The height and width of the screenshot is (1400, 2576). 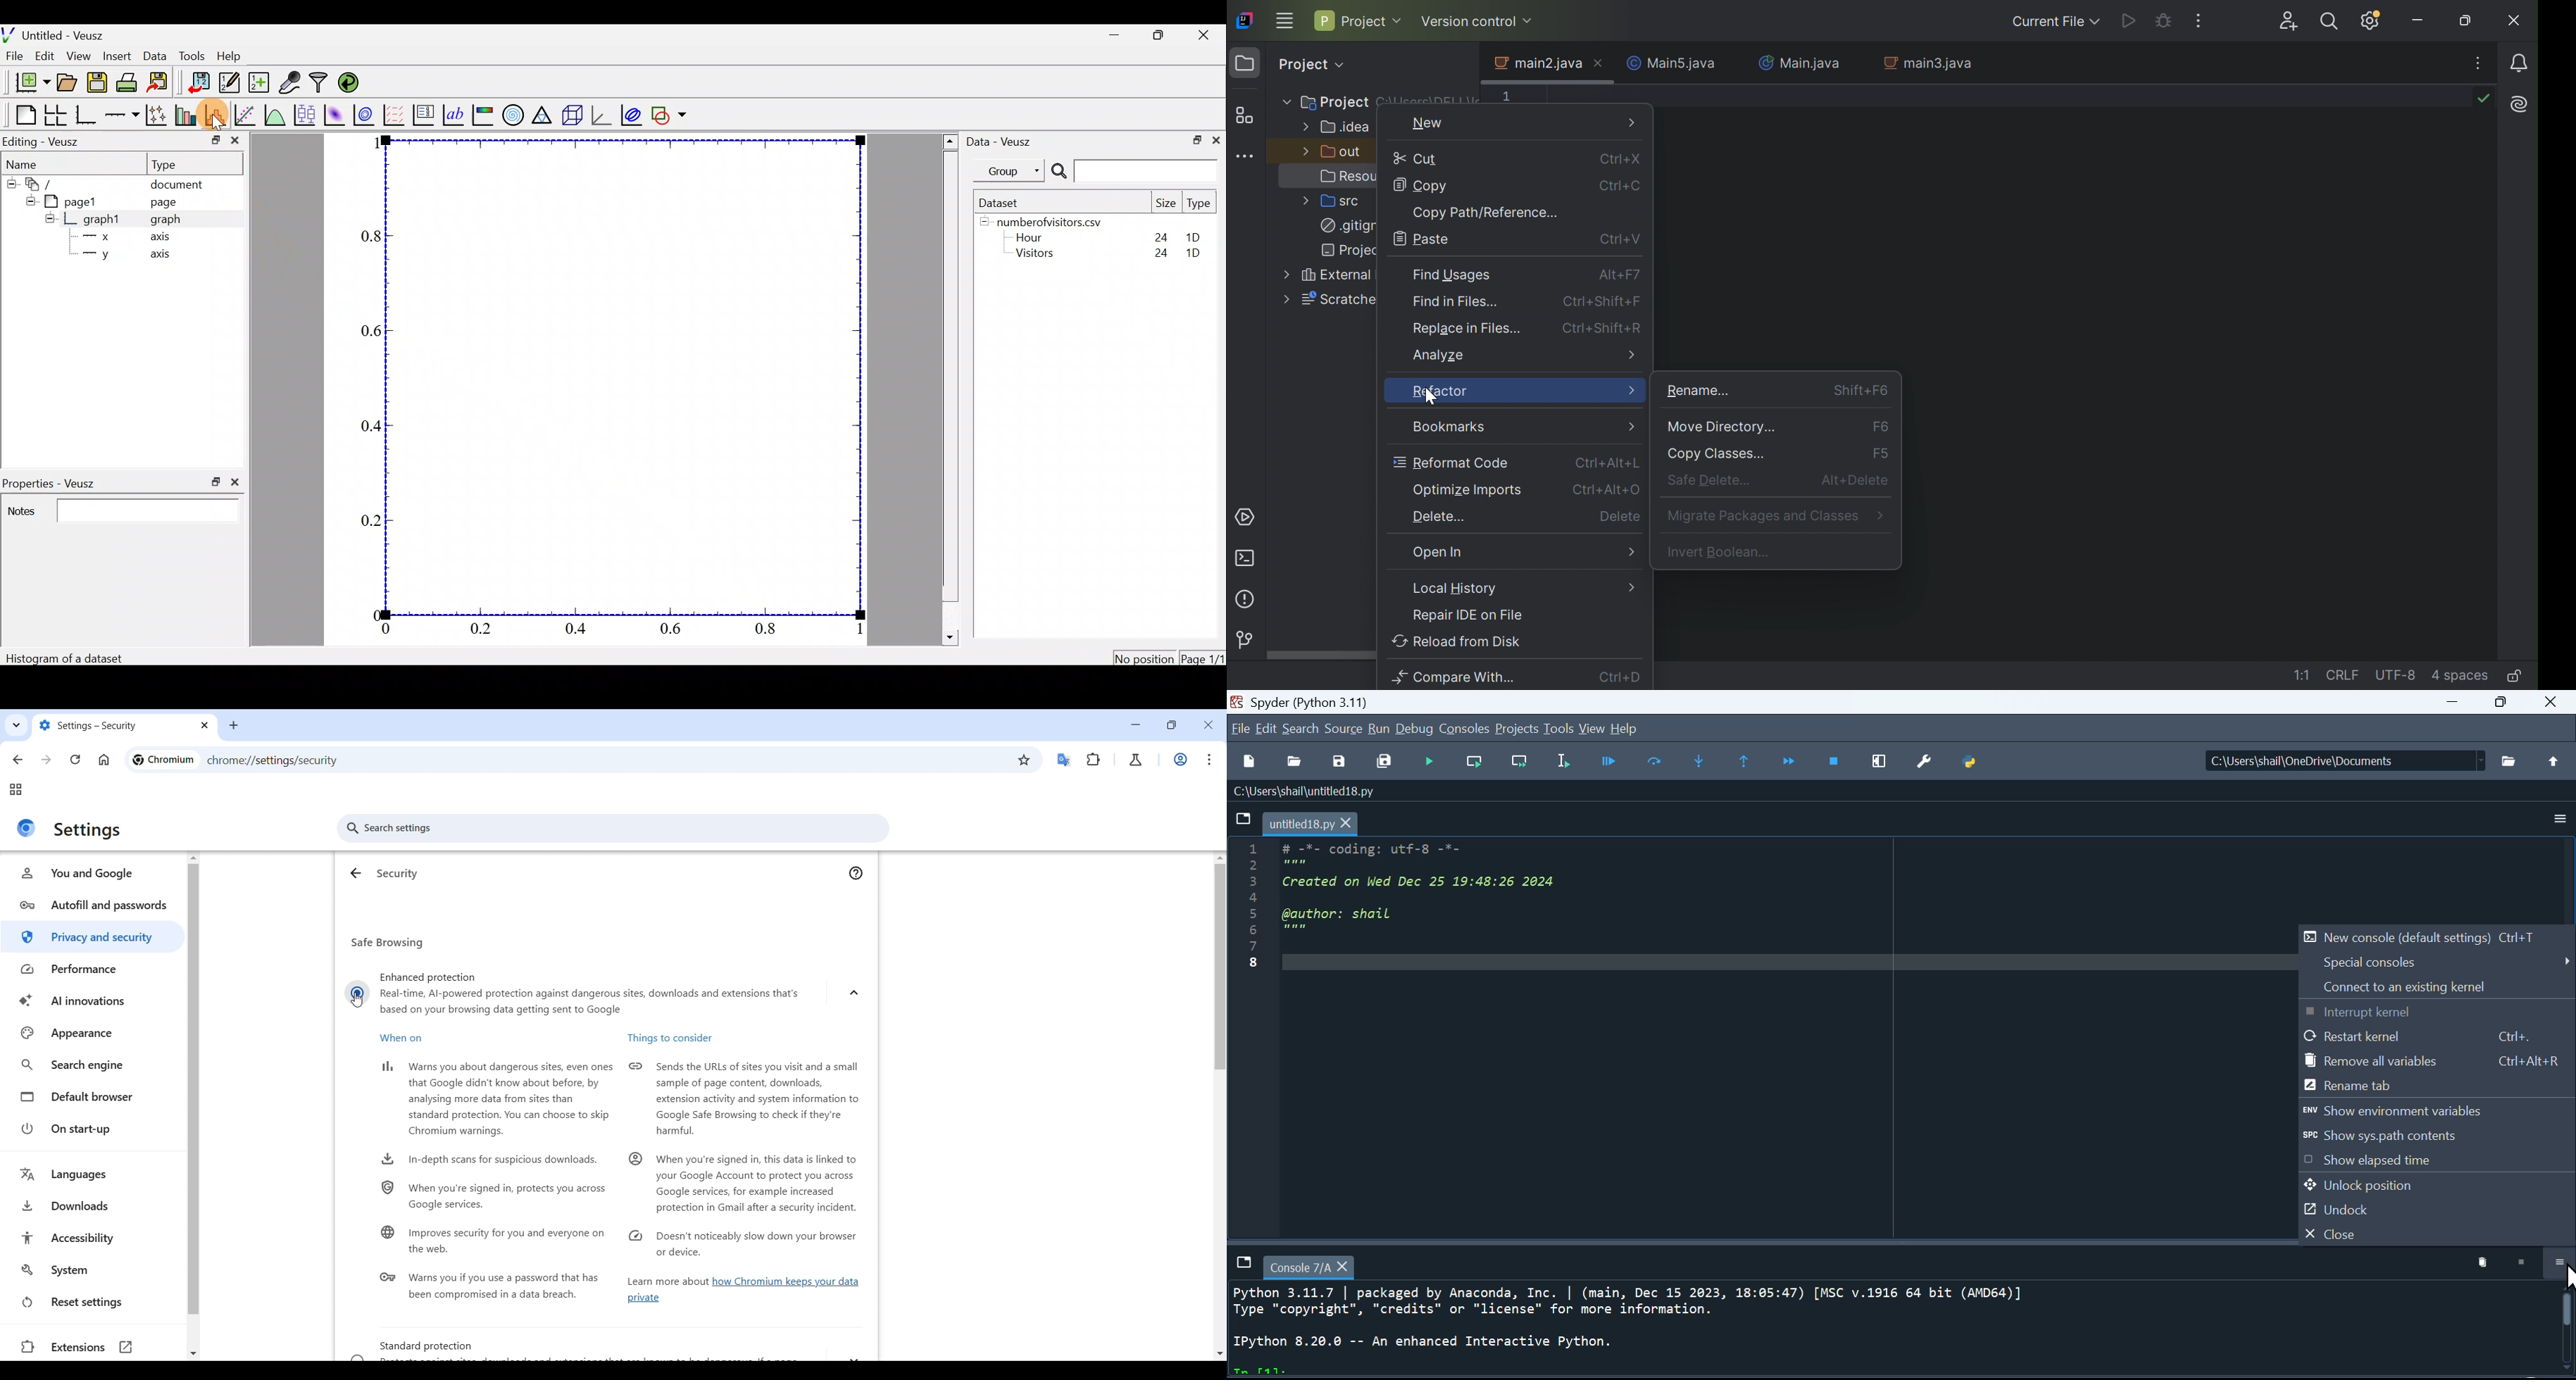 What do you see at coordinates (1219, 1354) in the screenshot?
I see `Quick slide to bottom` at bounding box center [1219, 1354].